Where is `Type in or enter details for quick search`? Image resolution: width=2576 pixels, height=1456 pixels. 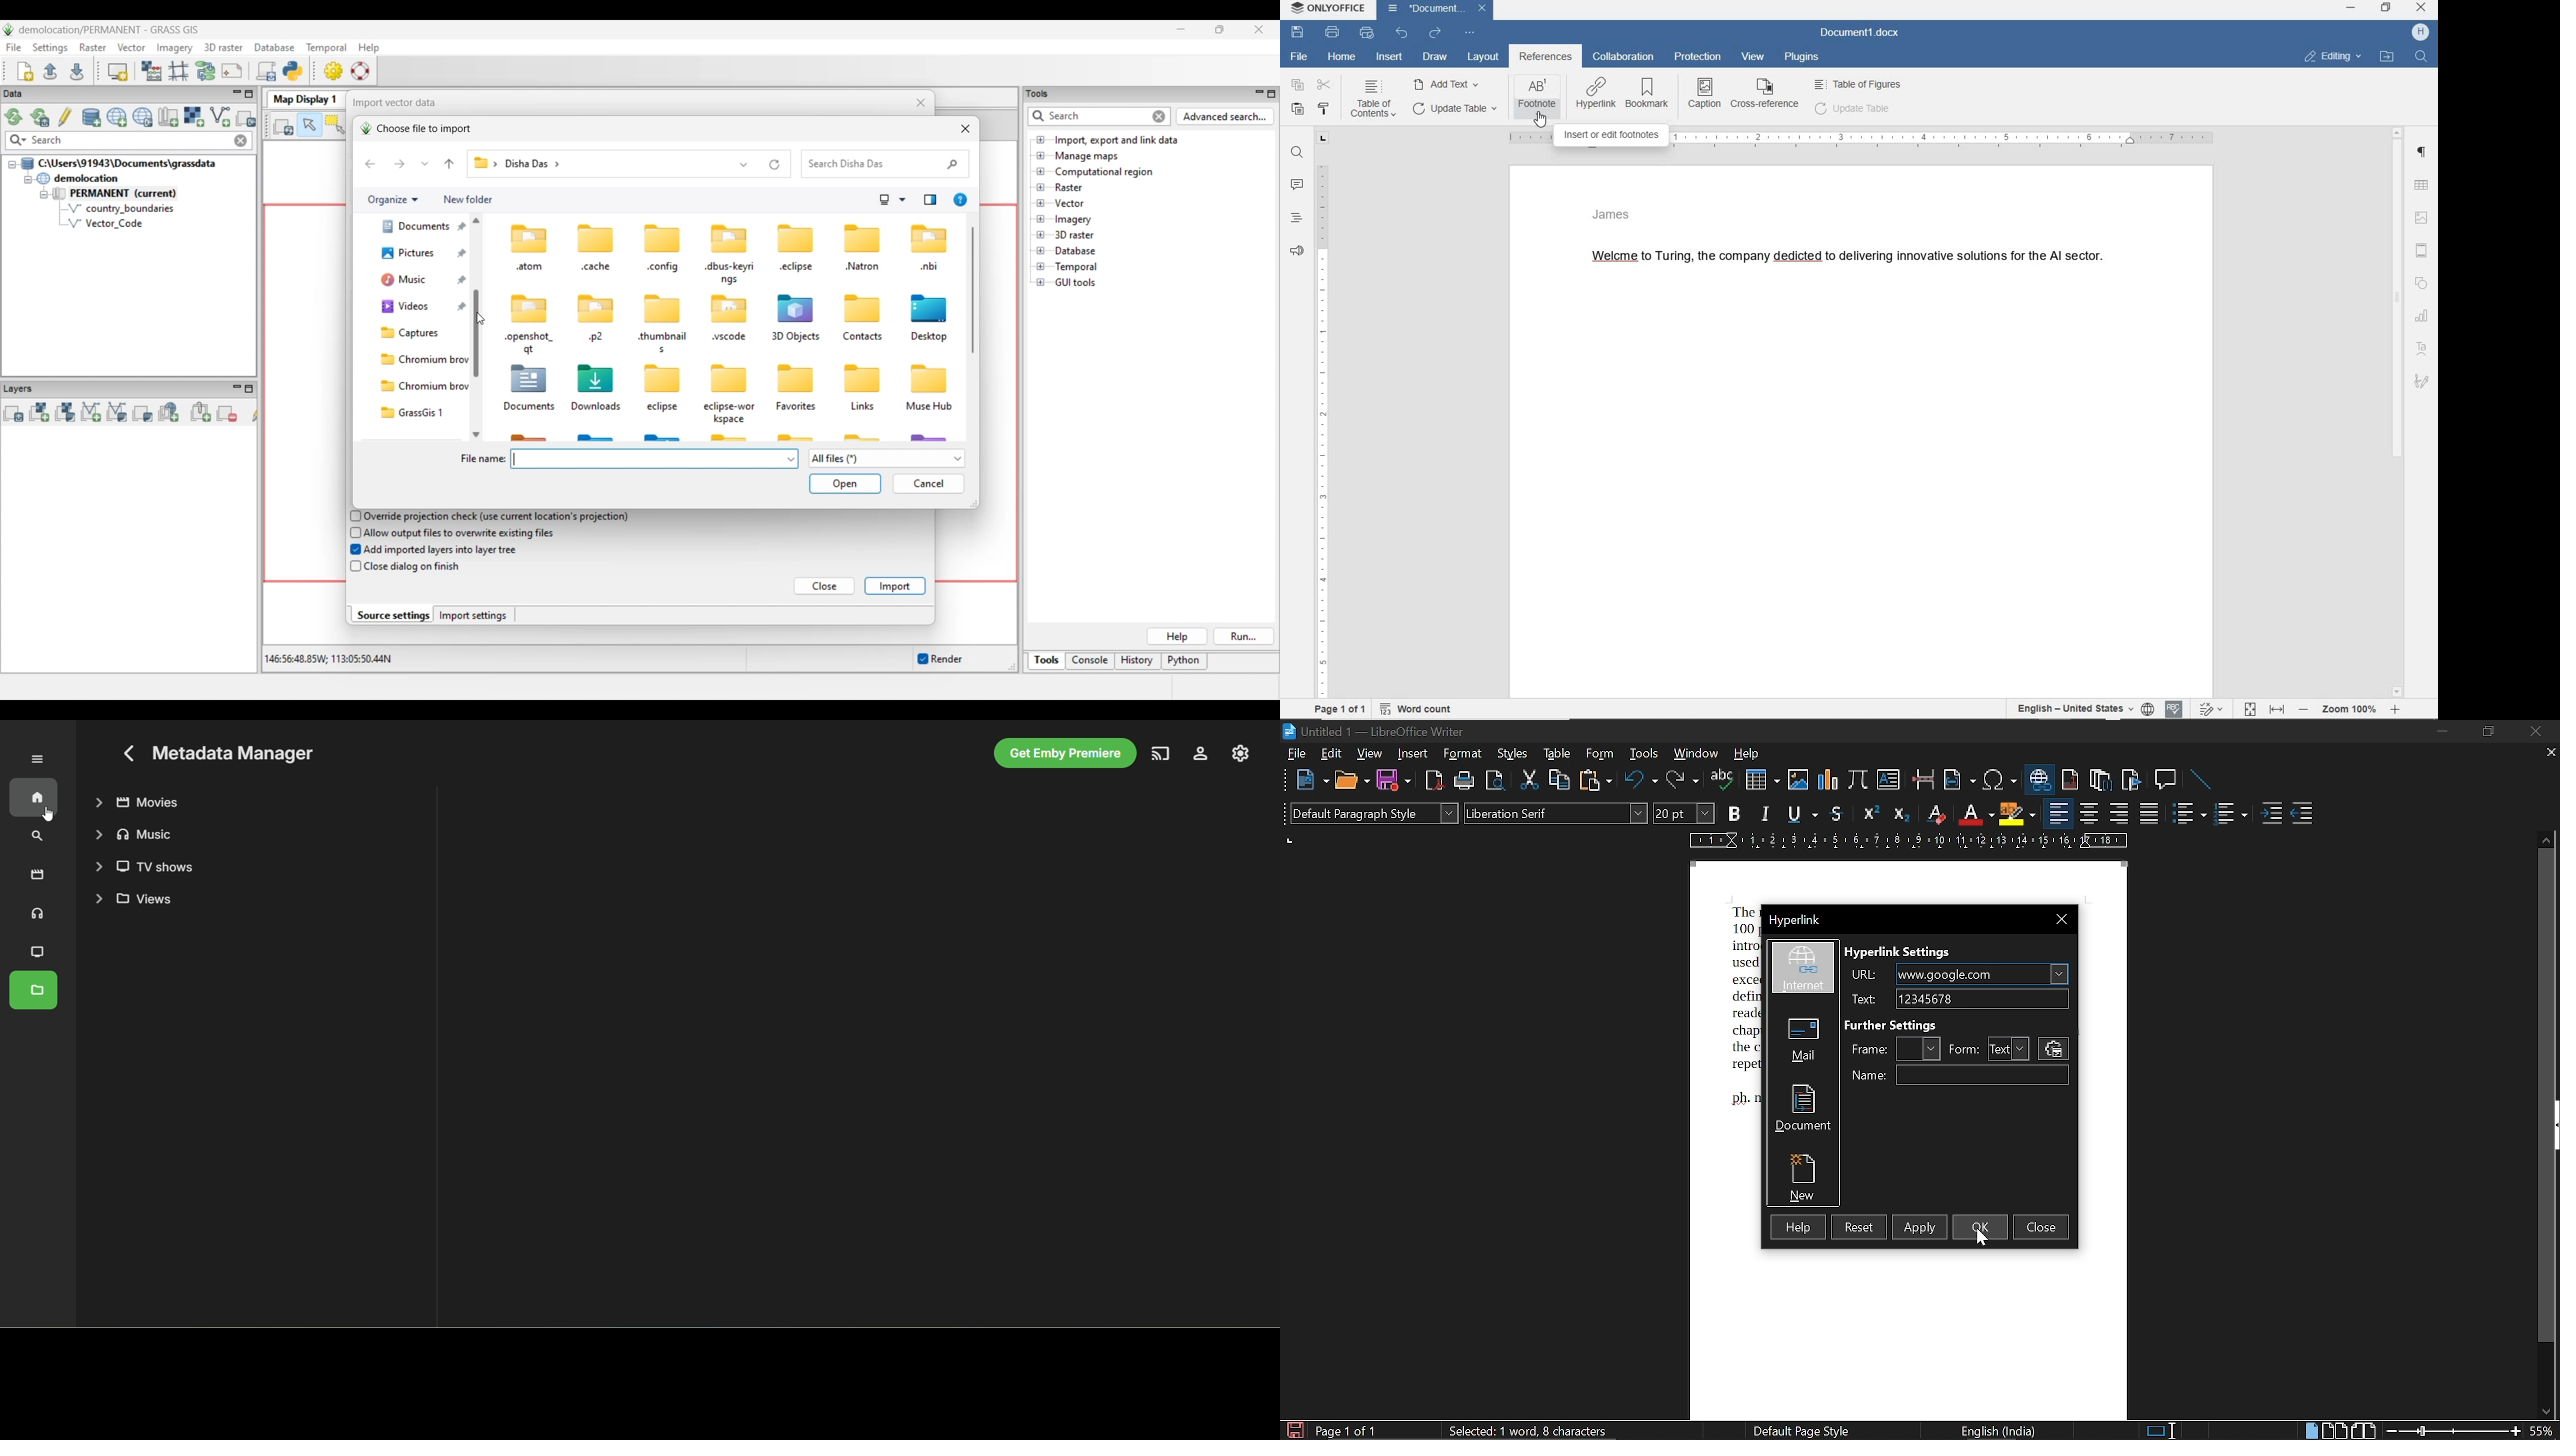 Type in or enter details for quick search is located at coordinates (1087, 116).